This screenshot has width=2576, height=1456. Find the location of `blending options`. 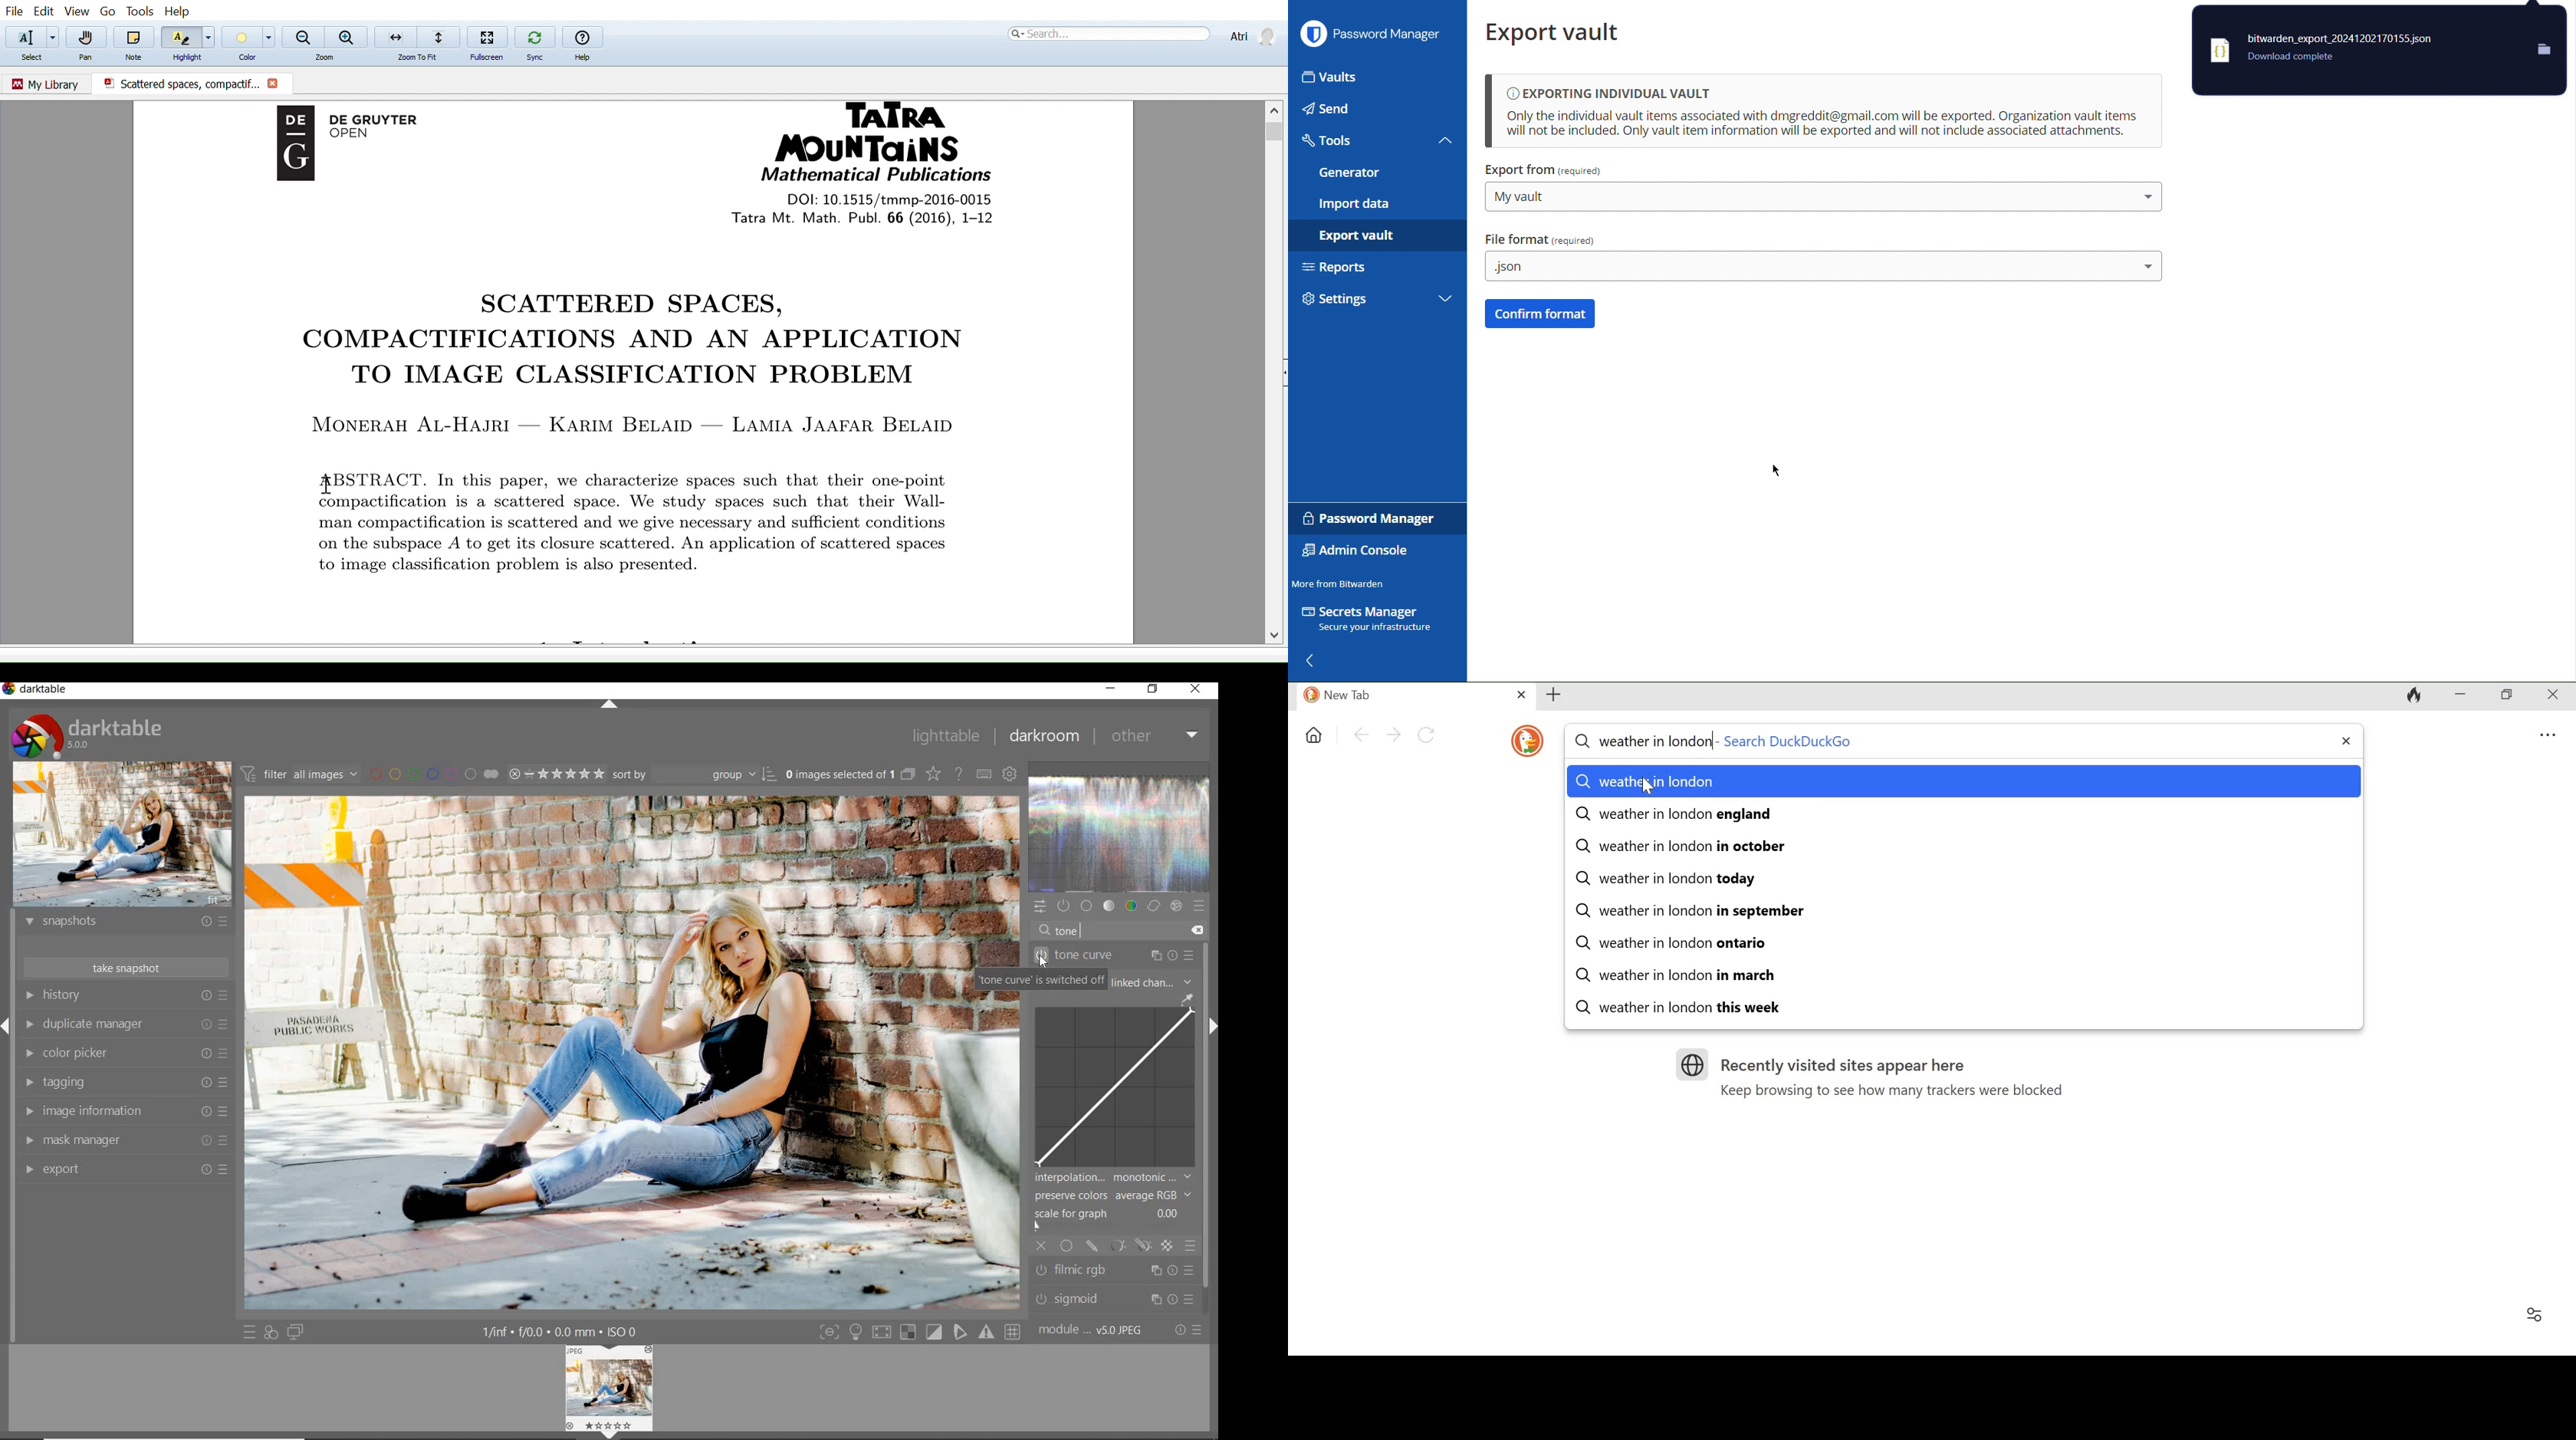

blending options is located at coordinates (1192, 1248).